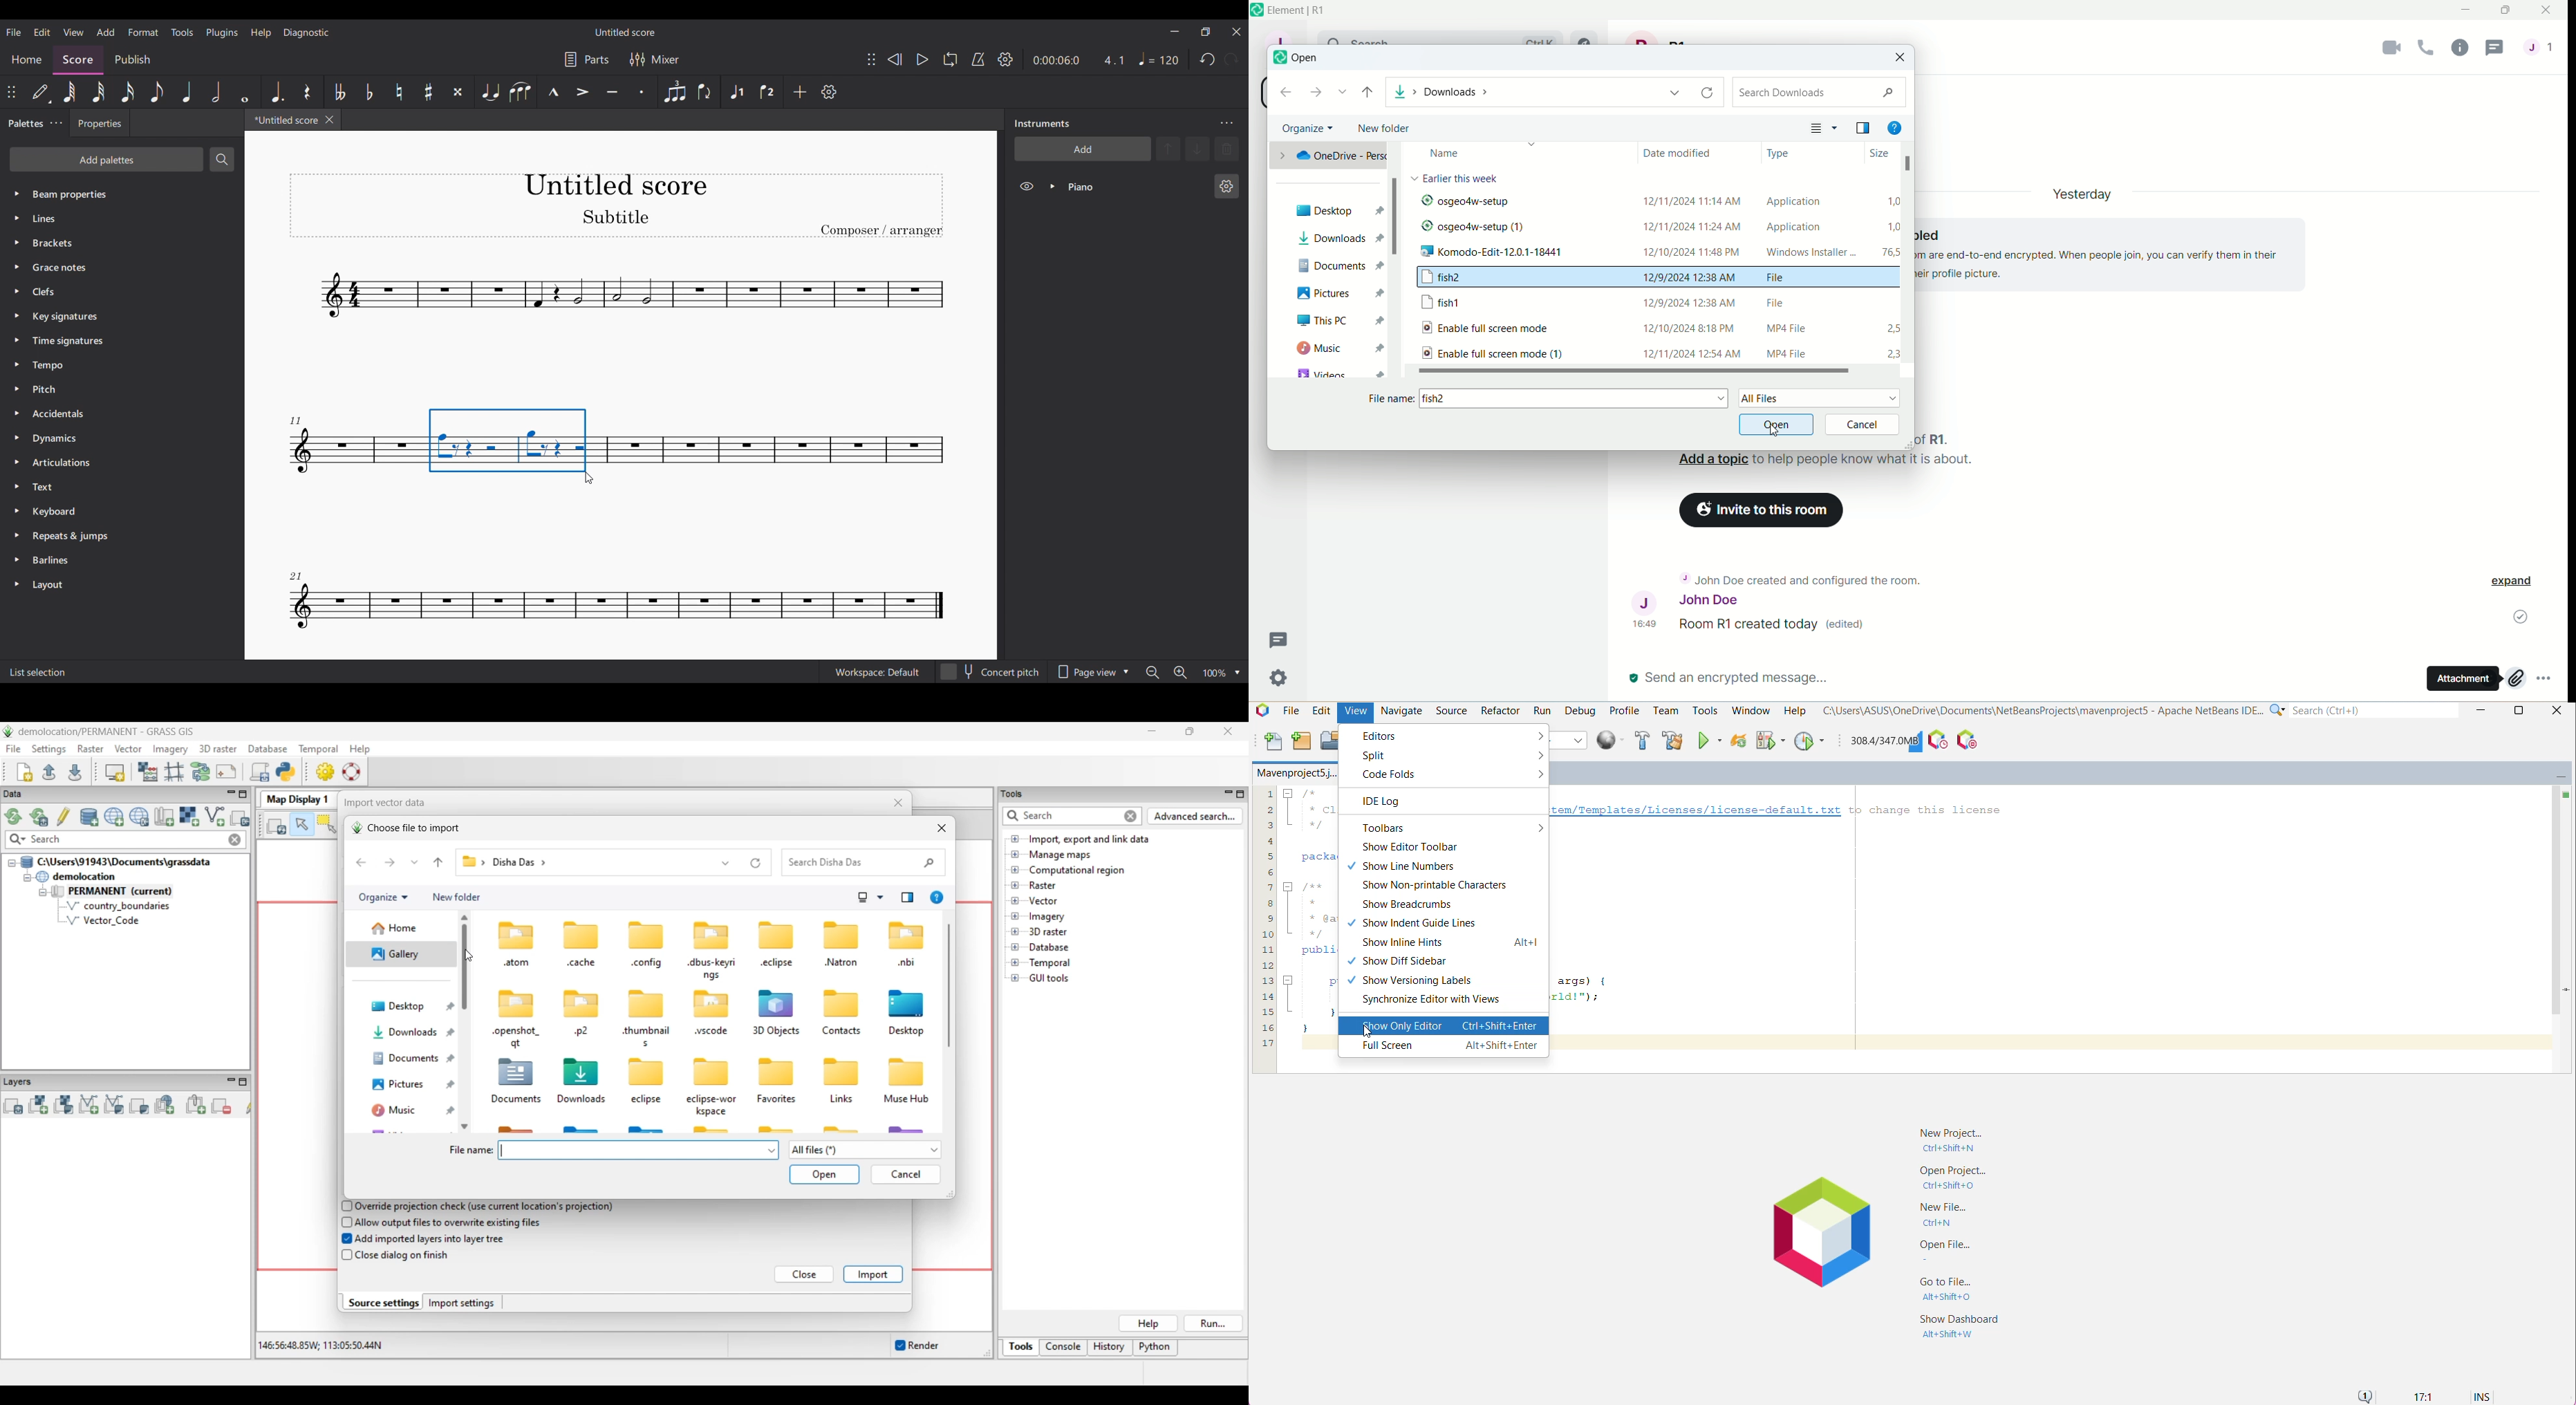  What do you see at coordinates (1684, 604) in the screenshot?
I see `John Doe` at bounding box center [1684, 604].